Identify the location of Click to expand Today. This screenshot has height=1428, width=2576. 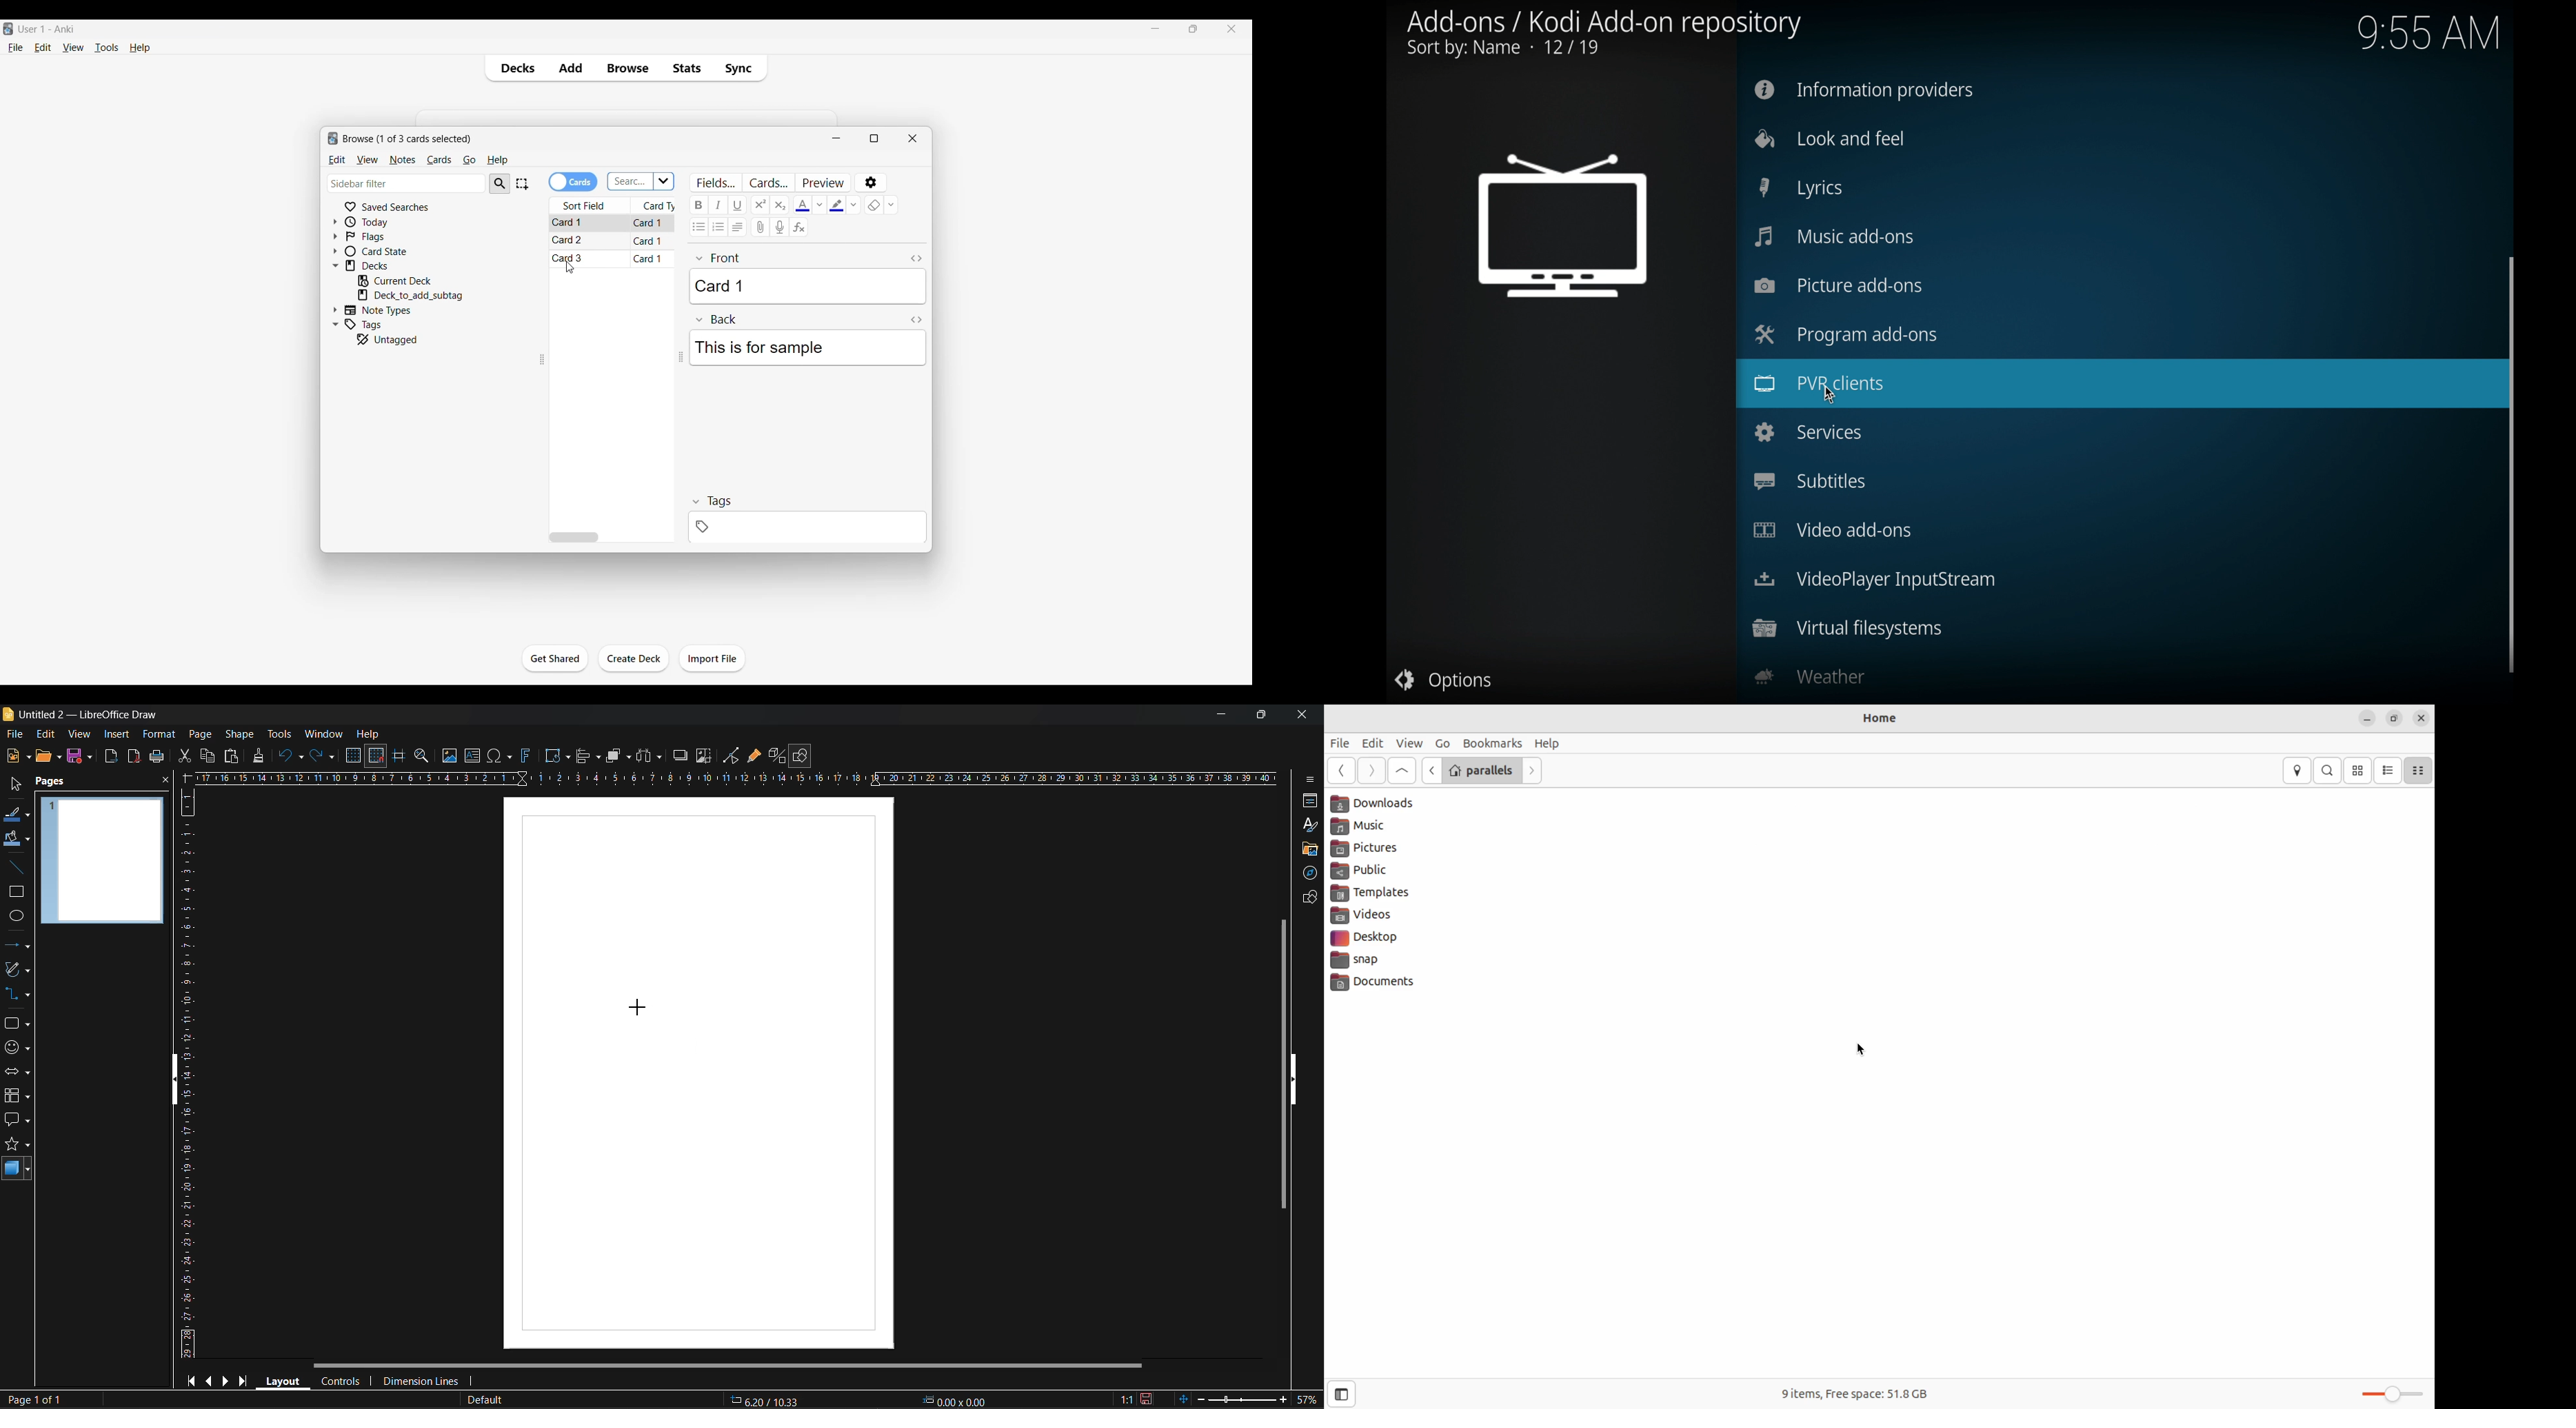
(335, 222).